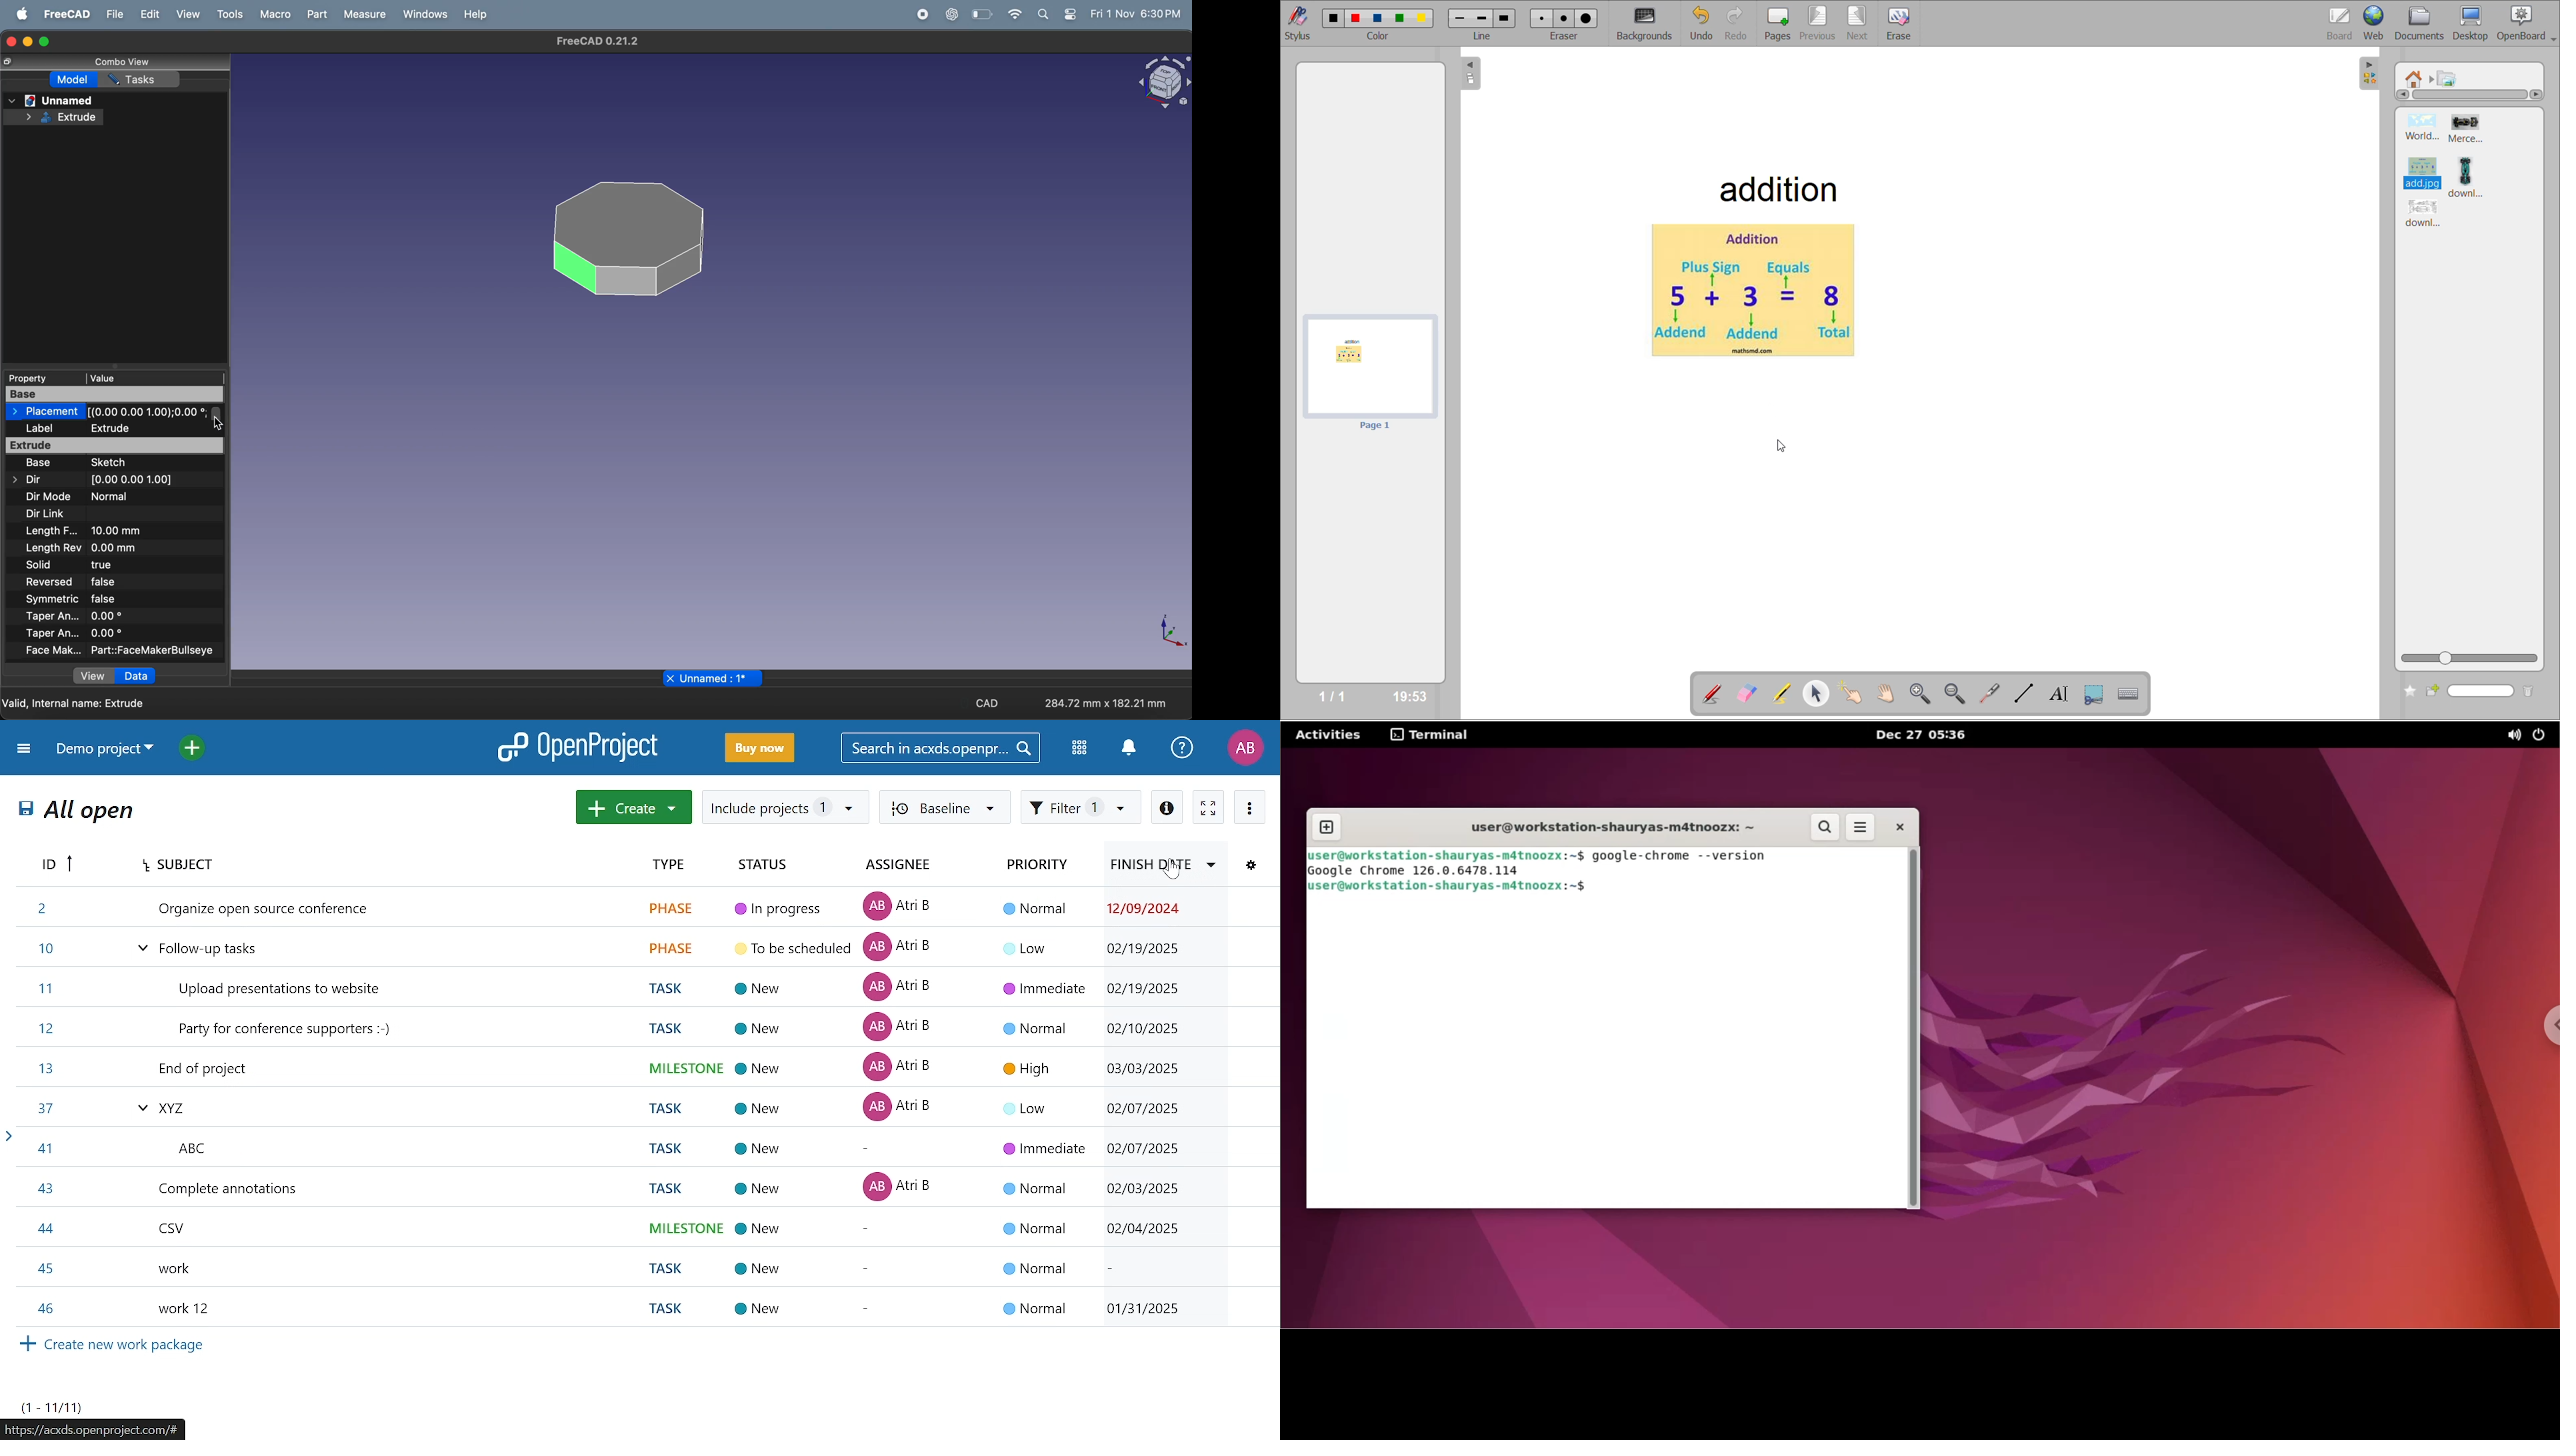 The image size is (2576, 1456). What do you see at coordinates (143, 429) in the screenshot?
I see `extrude` at bounding box center [143, 429].